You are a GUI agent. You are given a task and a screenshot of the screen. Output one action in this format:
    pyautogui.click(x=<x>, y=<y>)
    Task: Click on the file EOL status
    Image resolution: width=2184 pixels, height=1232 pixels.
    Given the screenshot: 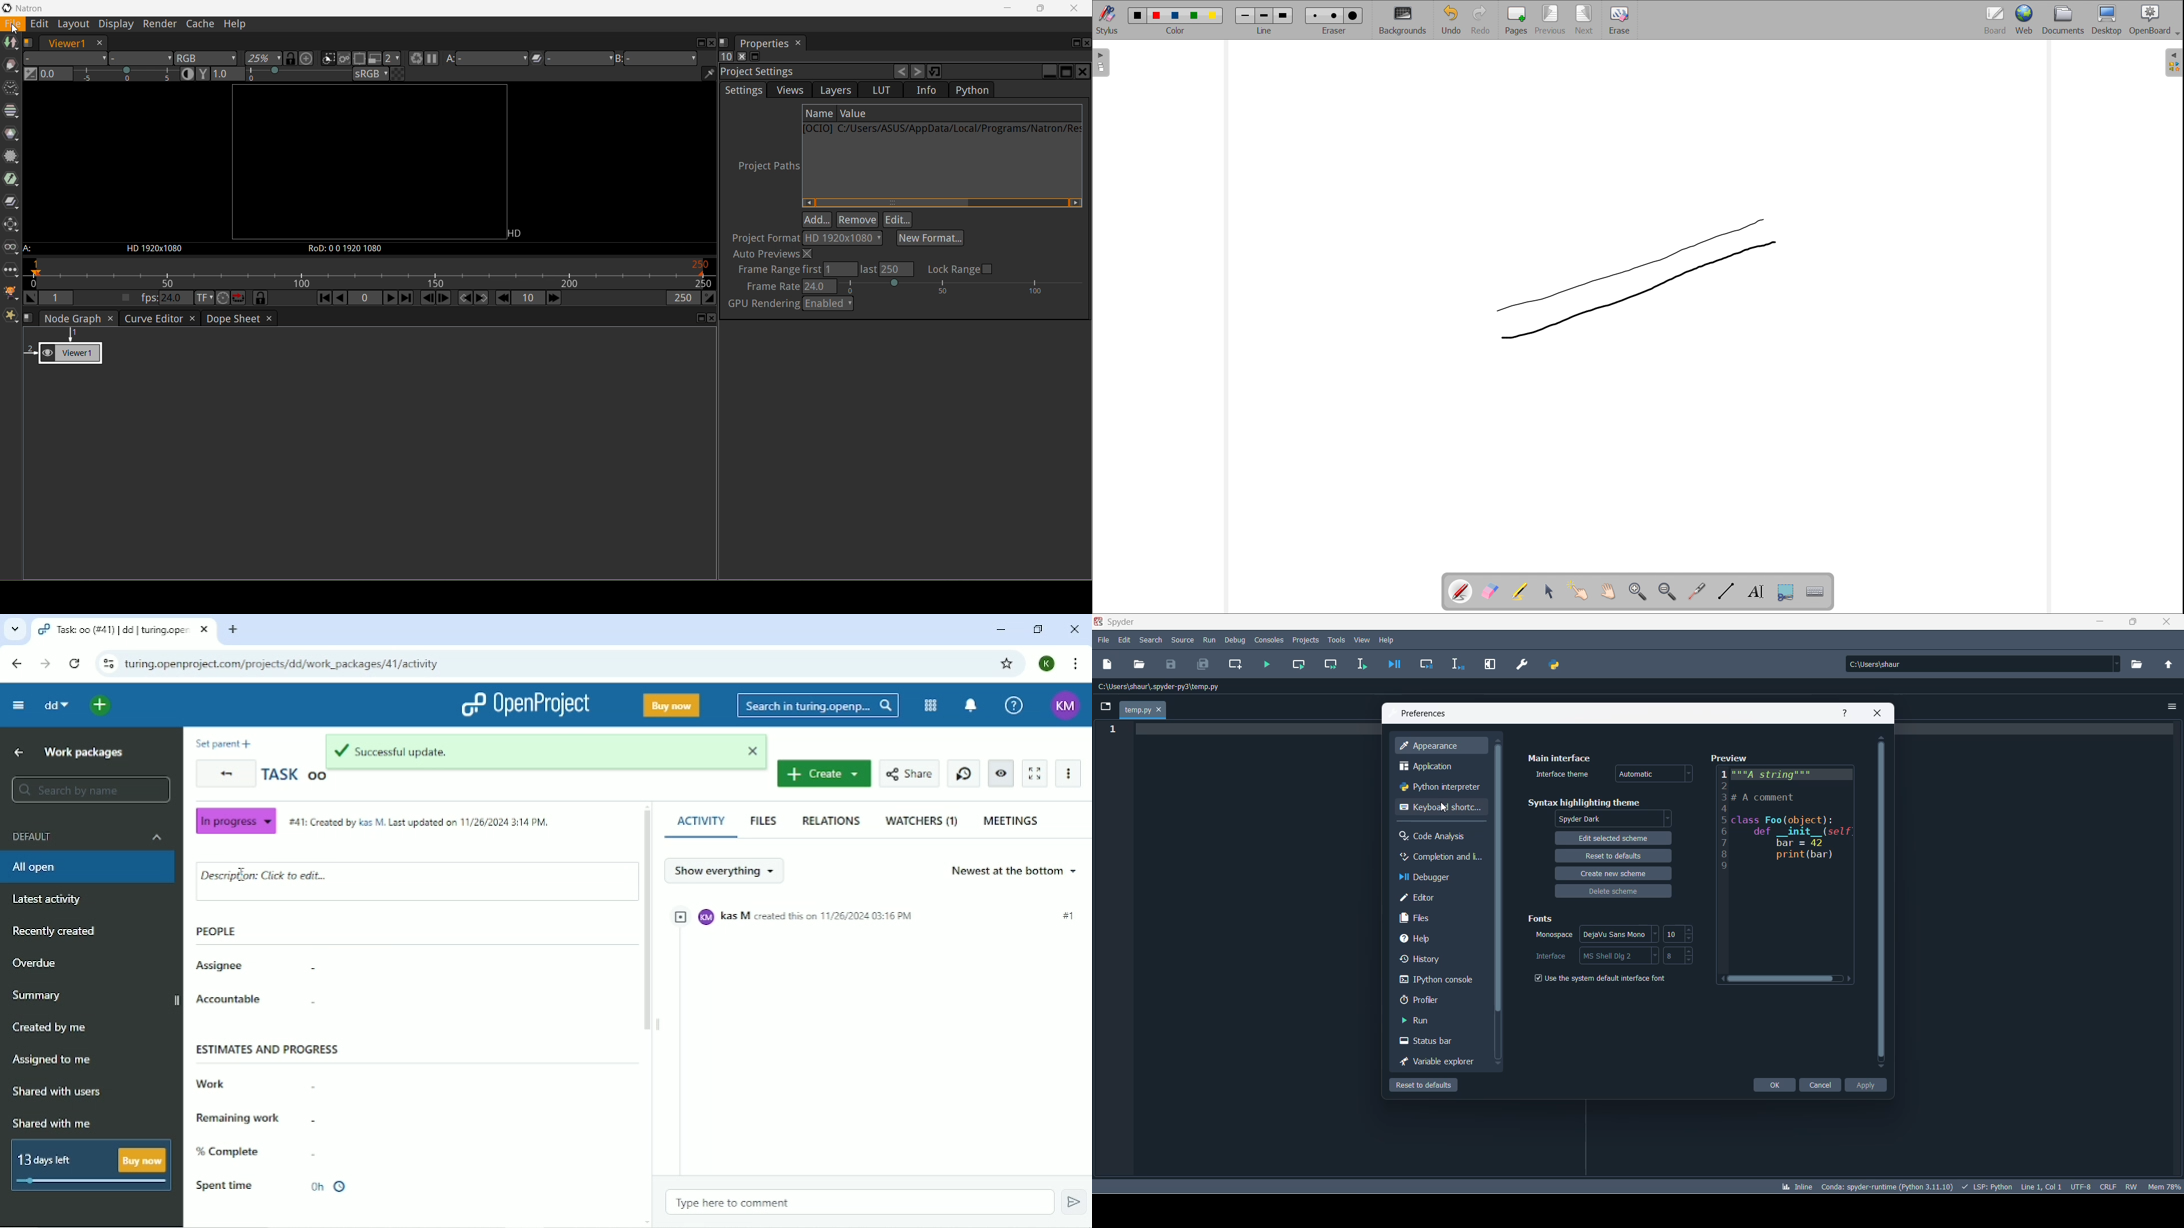 What is the action you would take?
    pyautogui.click(x=2109, y=1187)
    